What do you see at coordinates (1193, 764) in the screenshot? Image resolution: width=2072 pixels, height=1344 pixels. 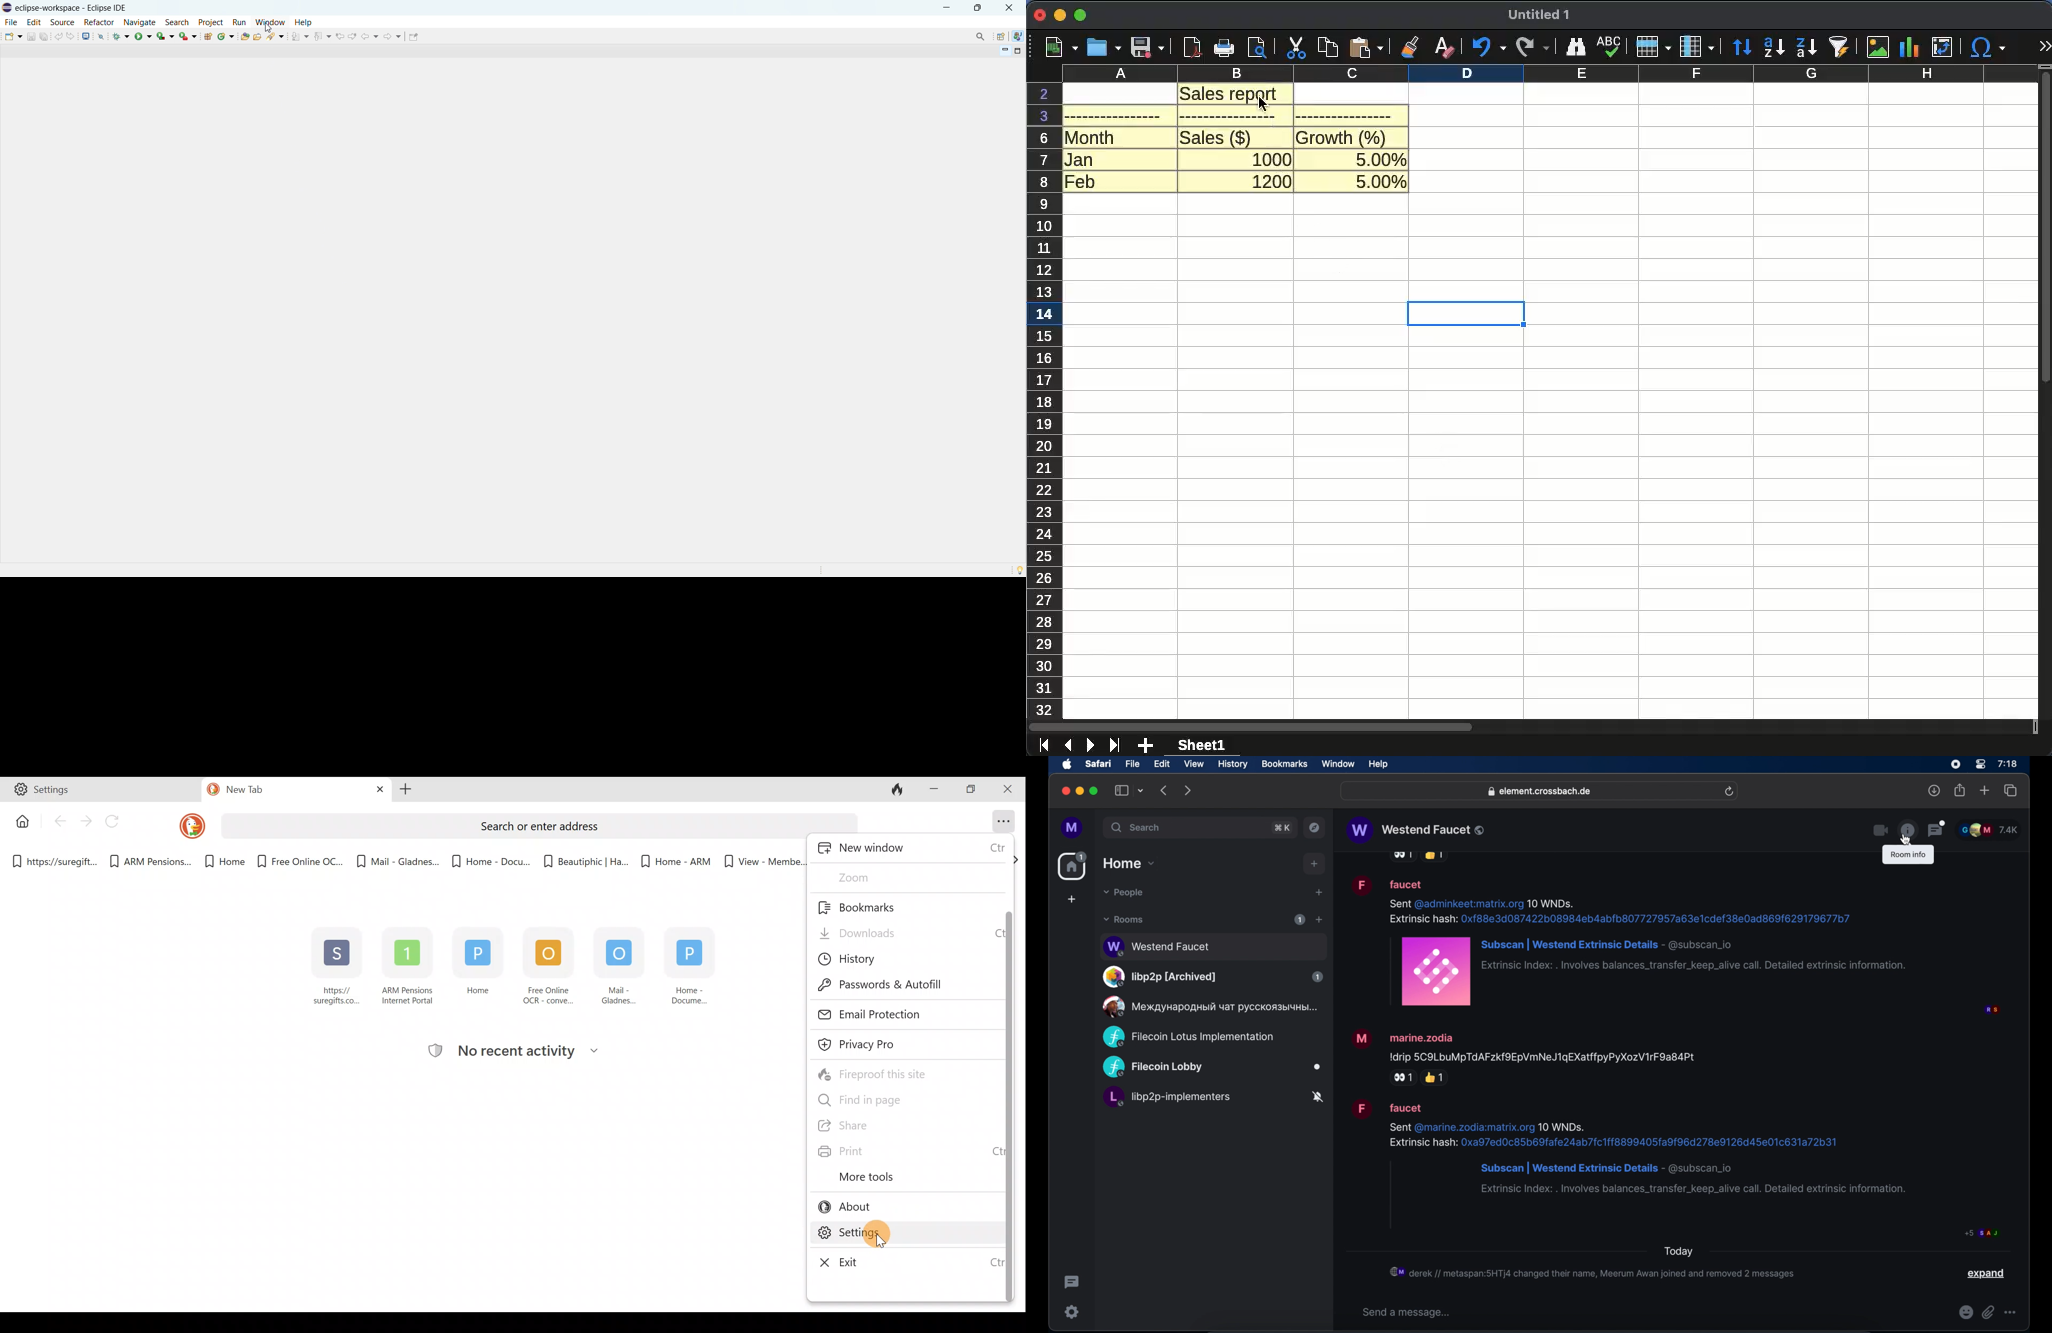 I see `view` at bounding box center [1193, 764].